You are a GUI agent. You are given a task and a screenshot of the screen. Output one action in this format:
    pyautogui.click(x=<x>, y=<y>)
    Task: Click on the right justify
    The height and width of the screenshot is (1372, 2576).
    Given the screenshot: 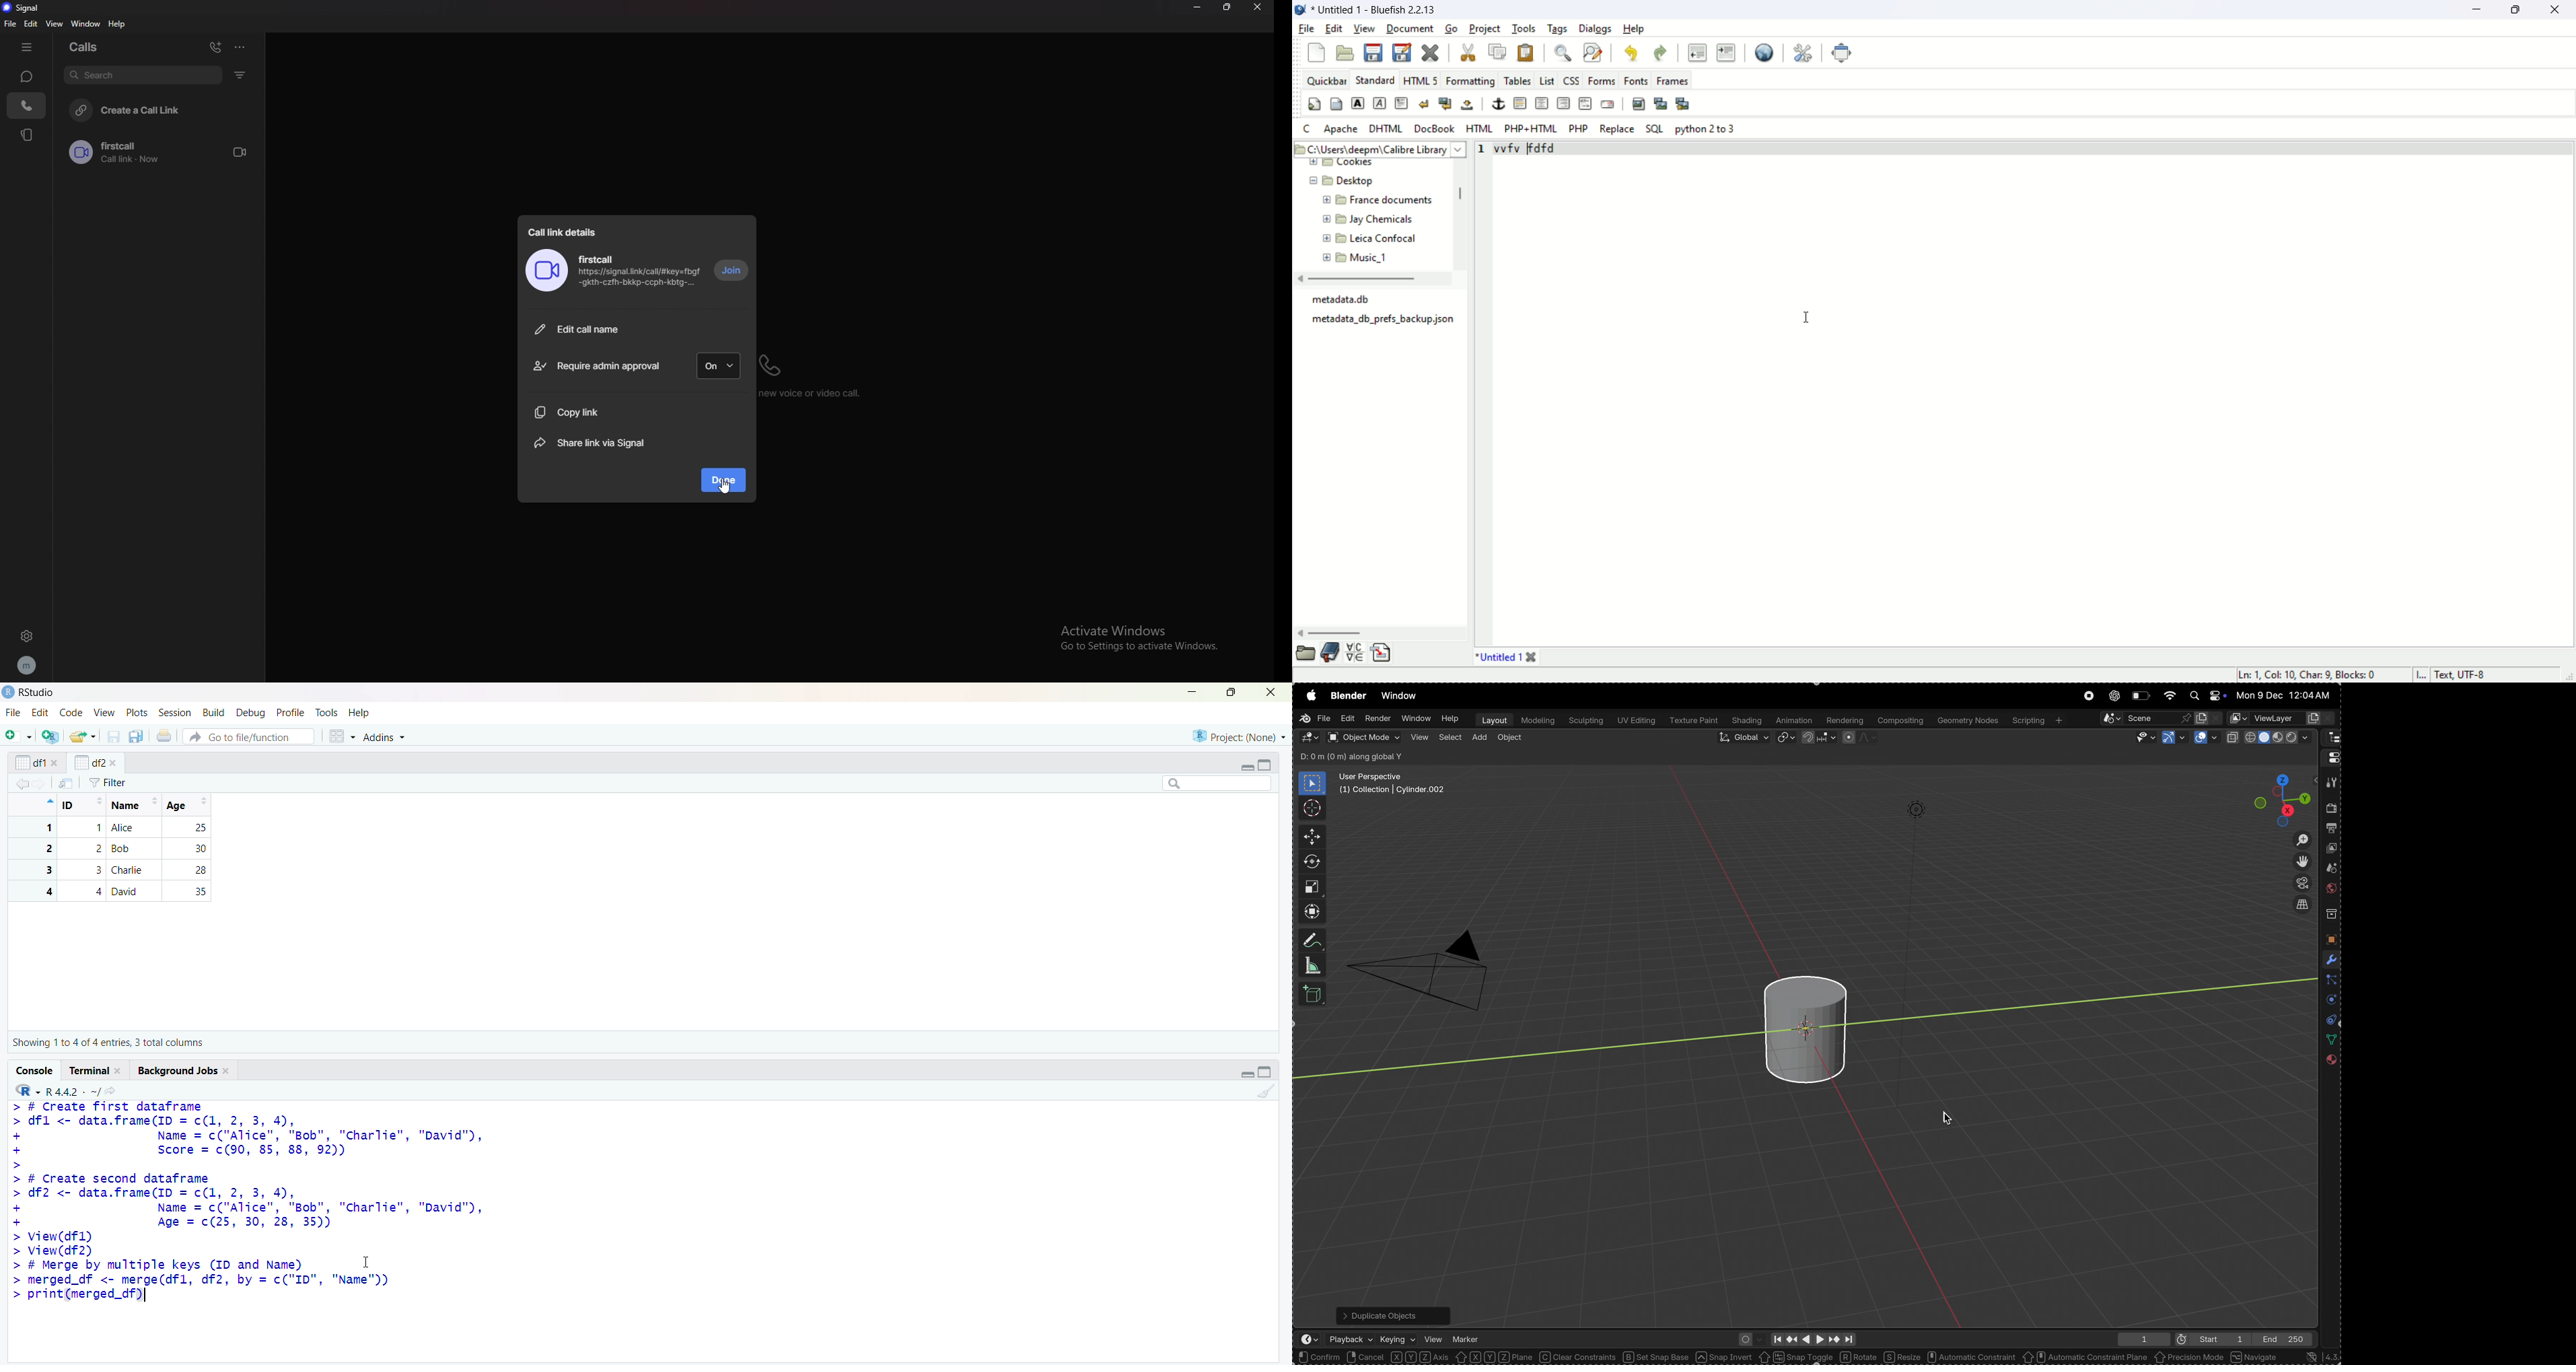 What is the action you would take?
    pyautogui.click(x=1563, y=103)
    